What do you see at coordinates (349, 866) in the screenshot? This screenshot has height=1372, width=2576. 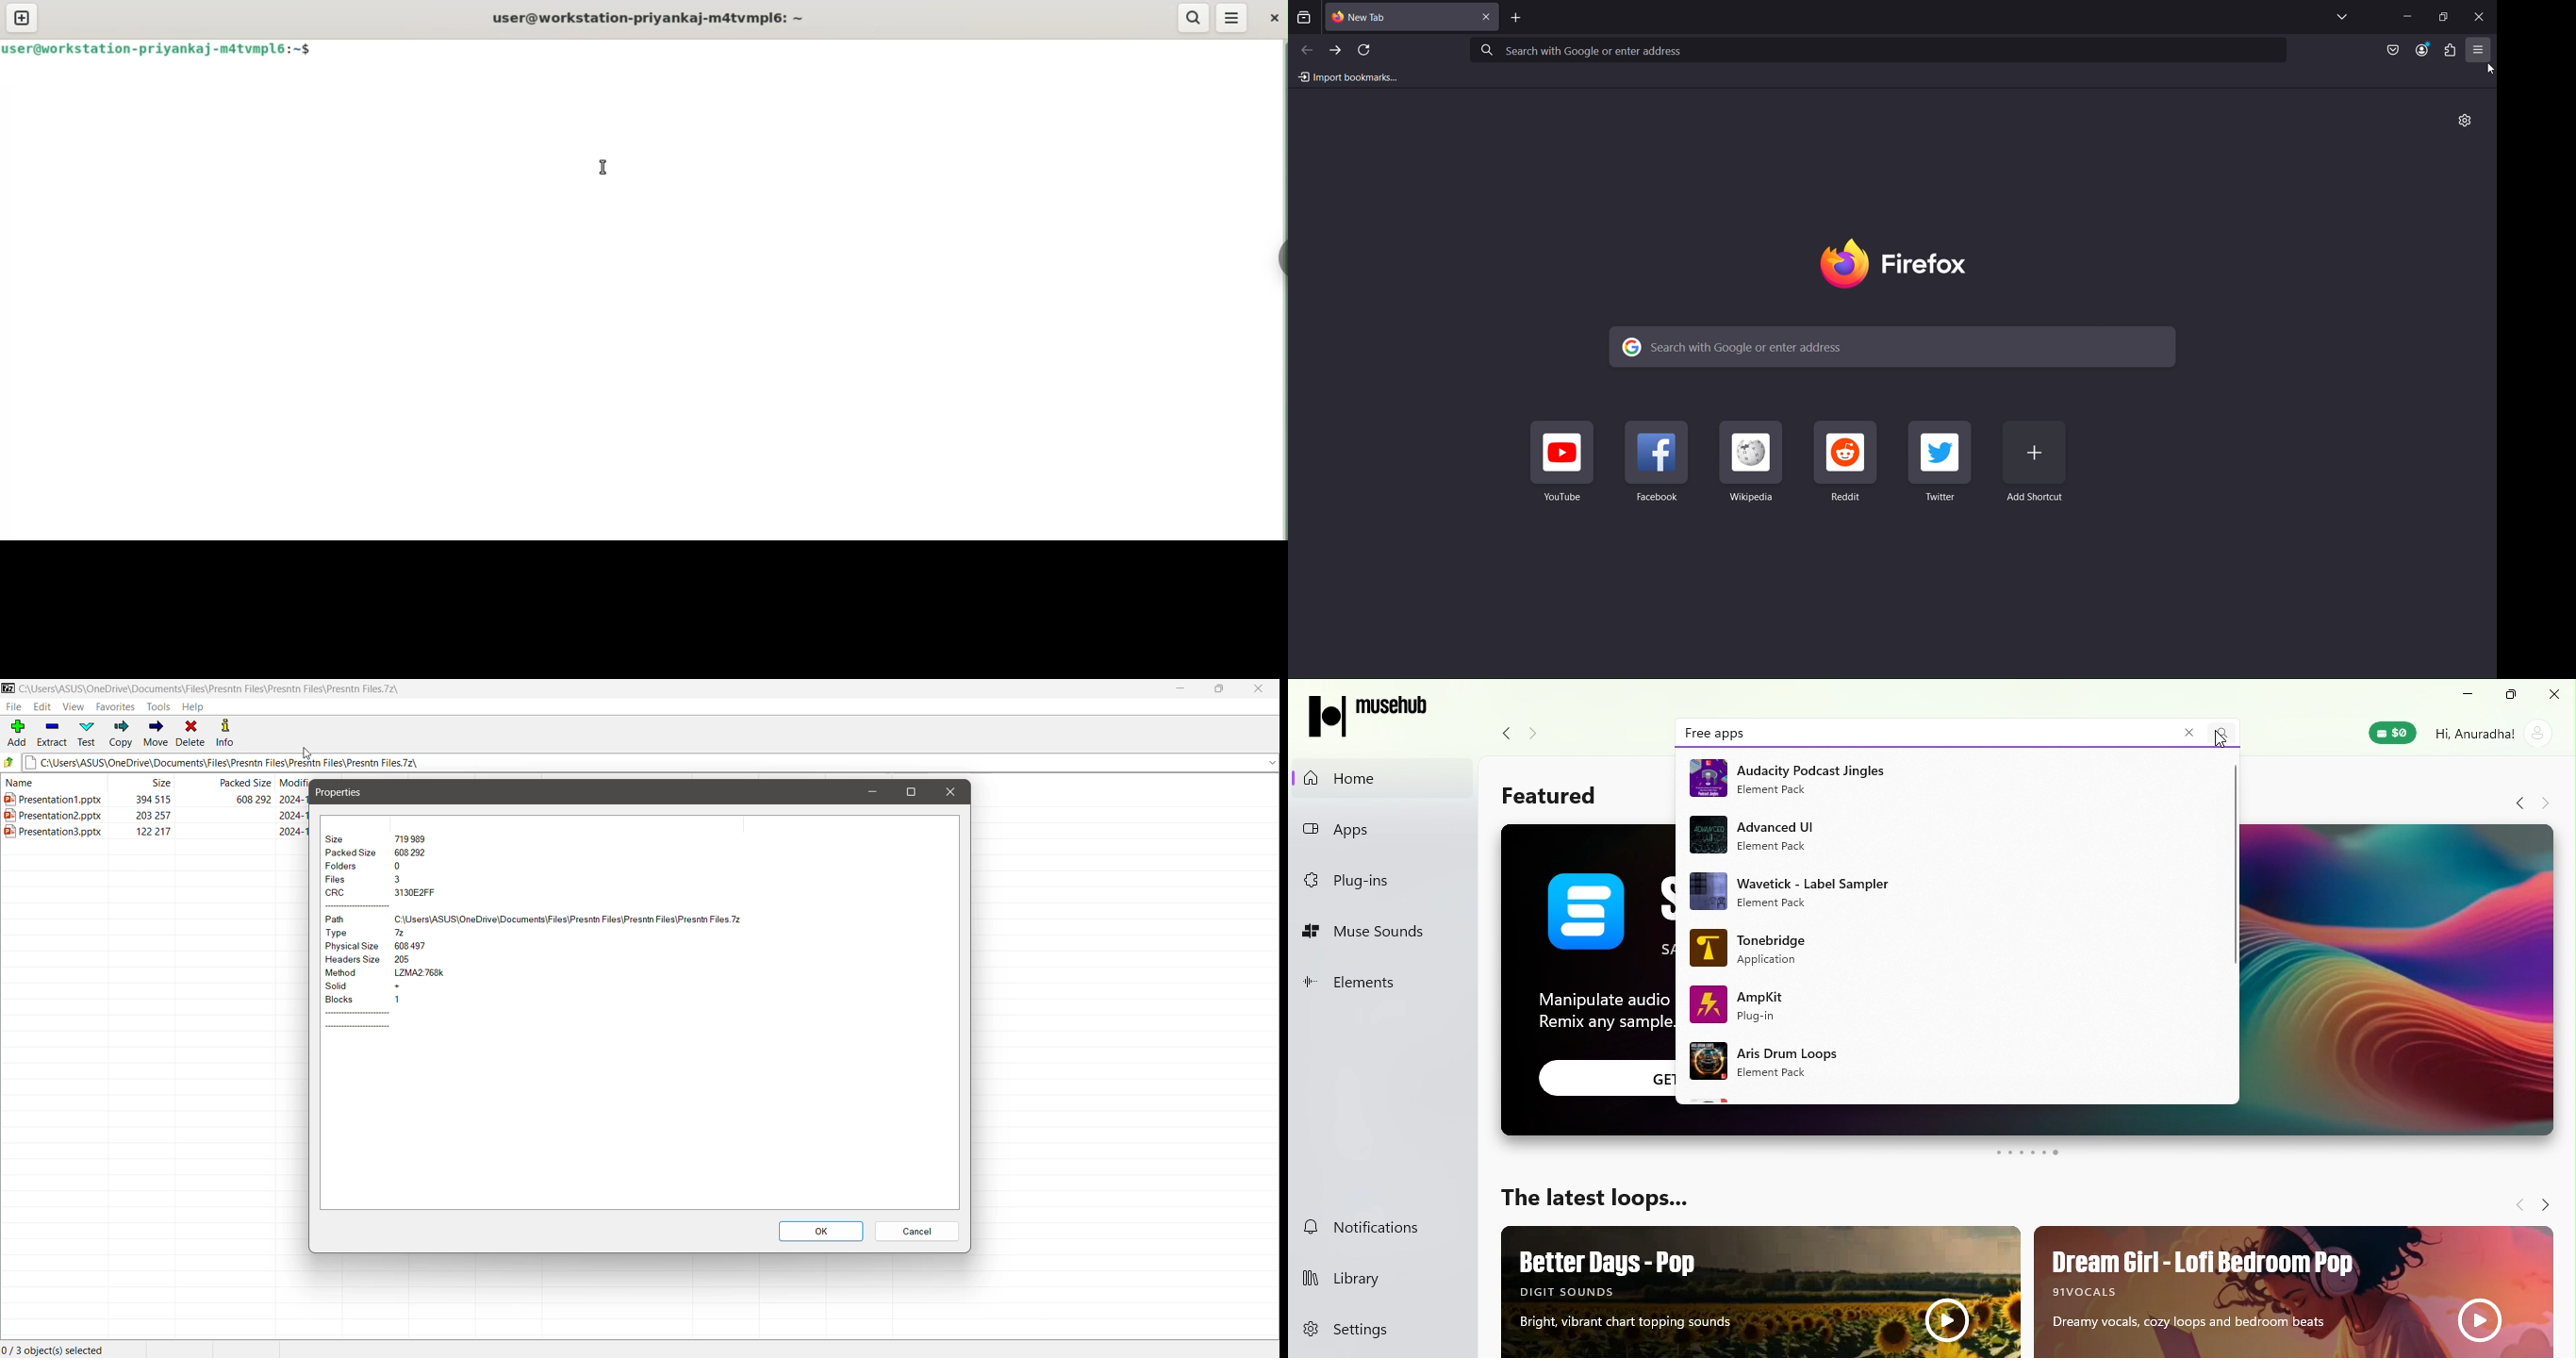 I see `Folders` at bounding box center [349, 866].